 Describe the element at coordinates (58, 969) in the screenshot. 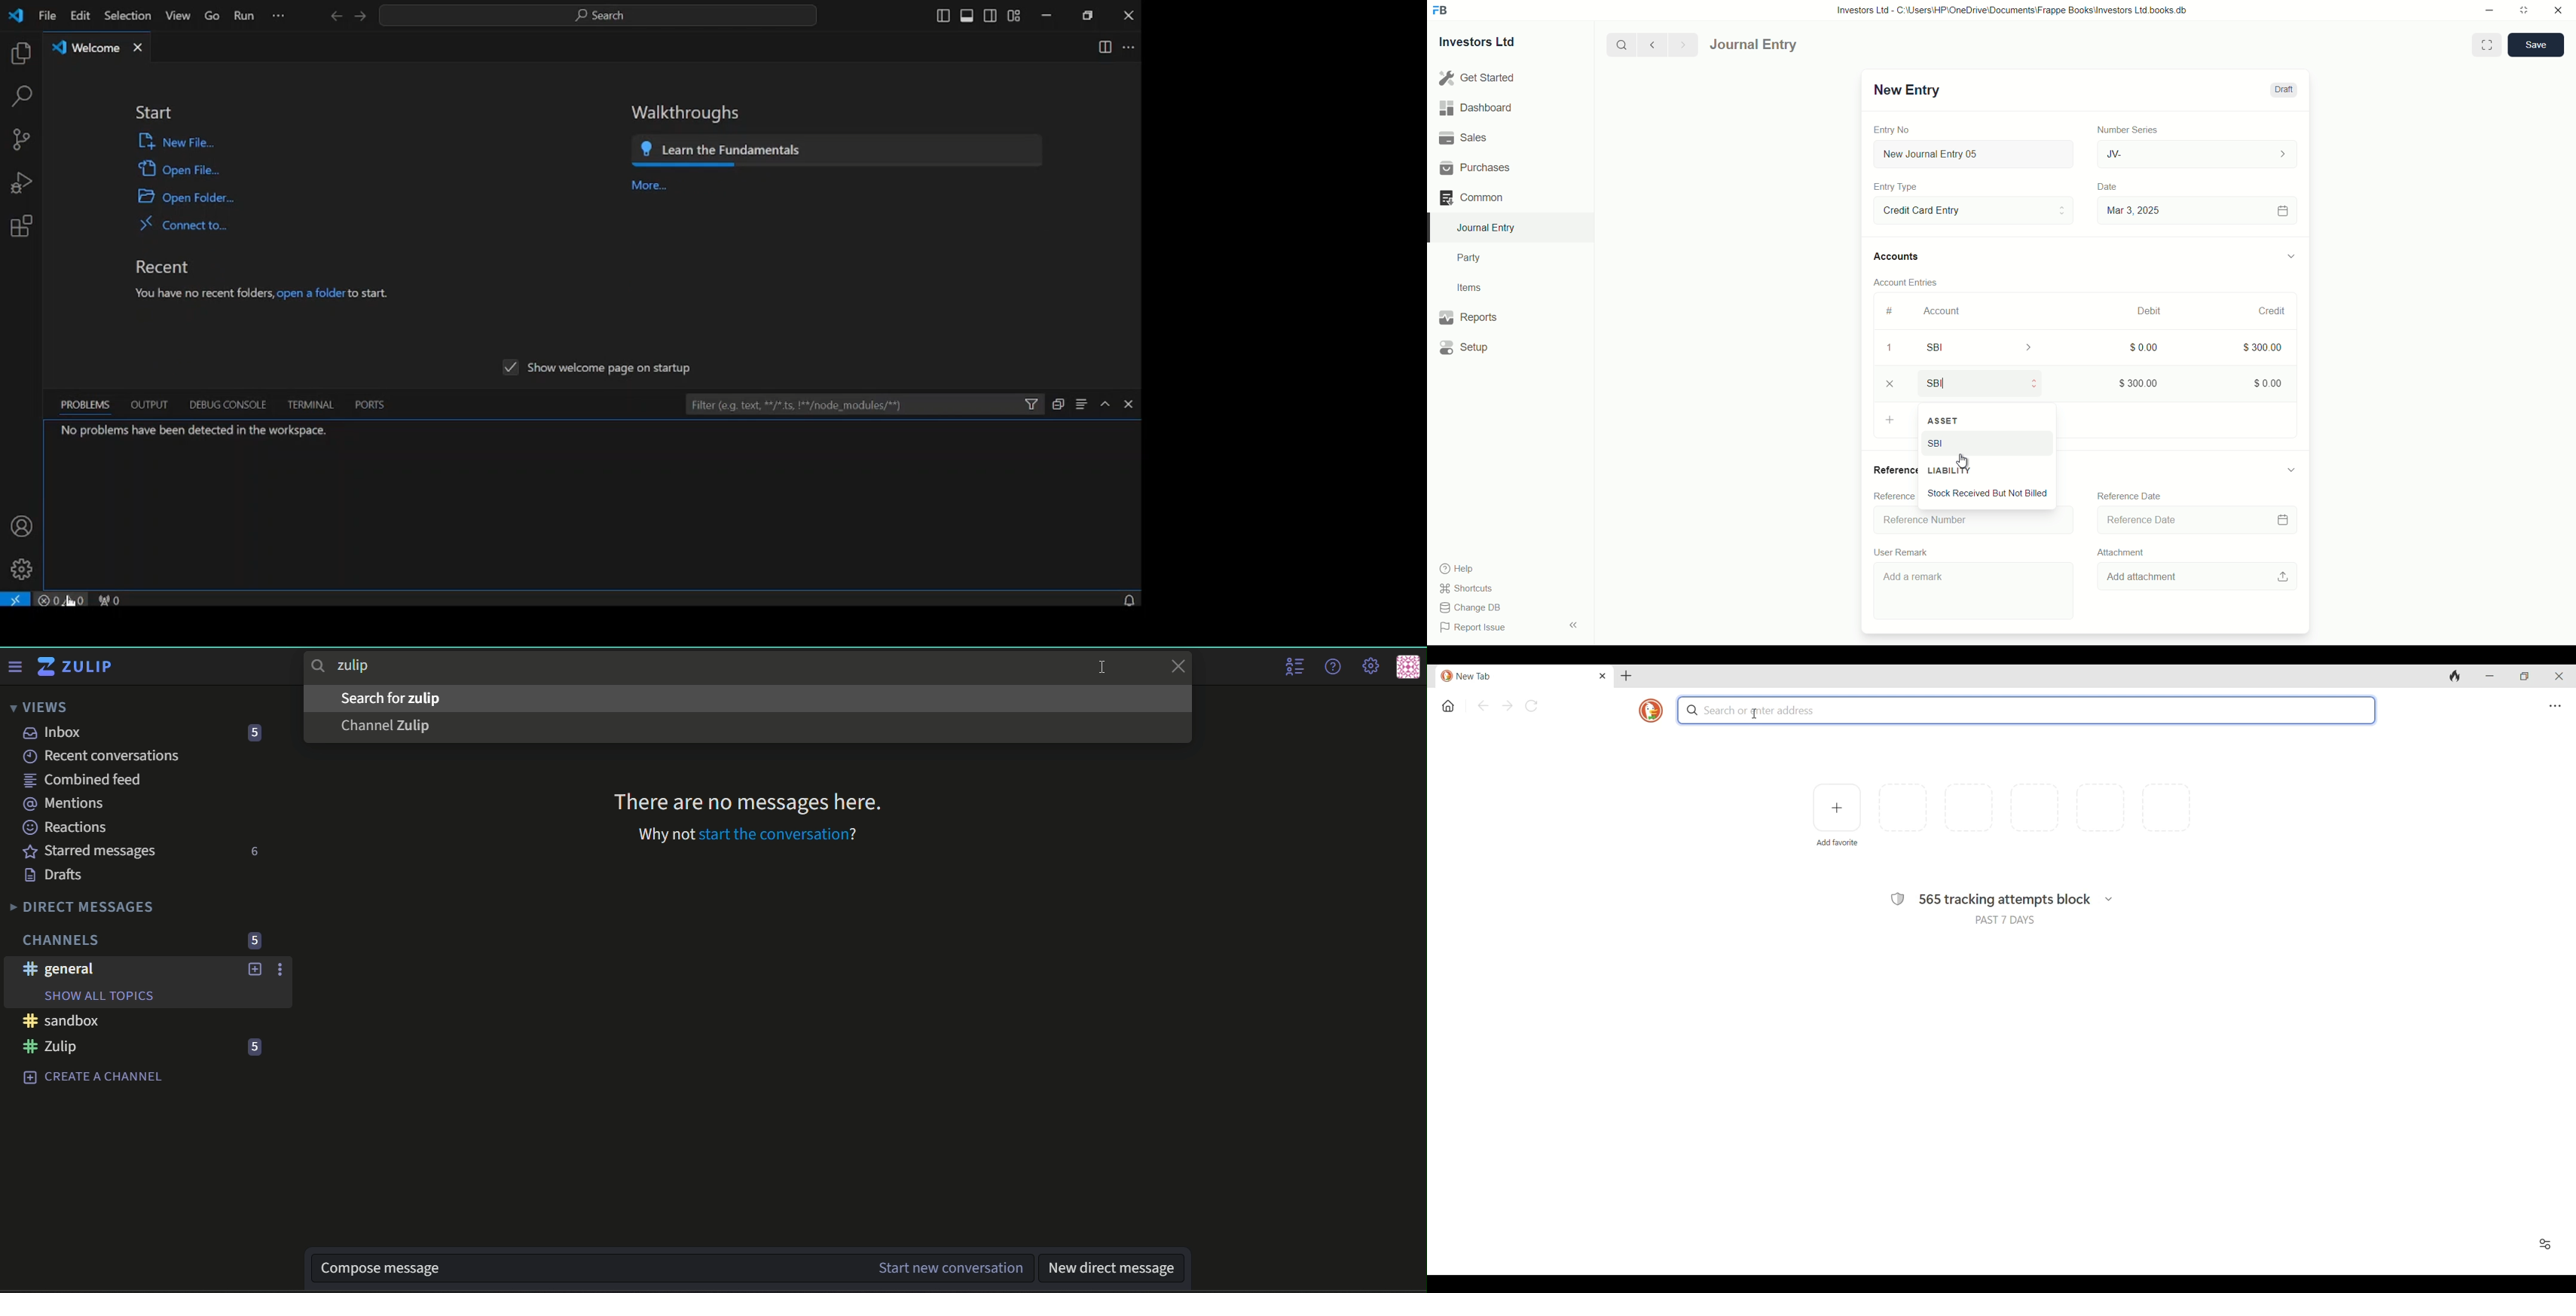

I see `#general` at that location.